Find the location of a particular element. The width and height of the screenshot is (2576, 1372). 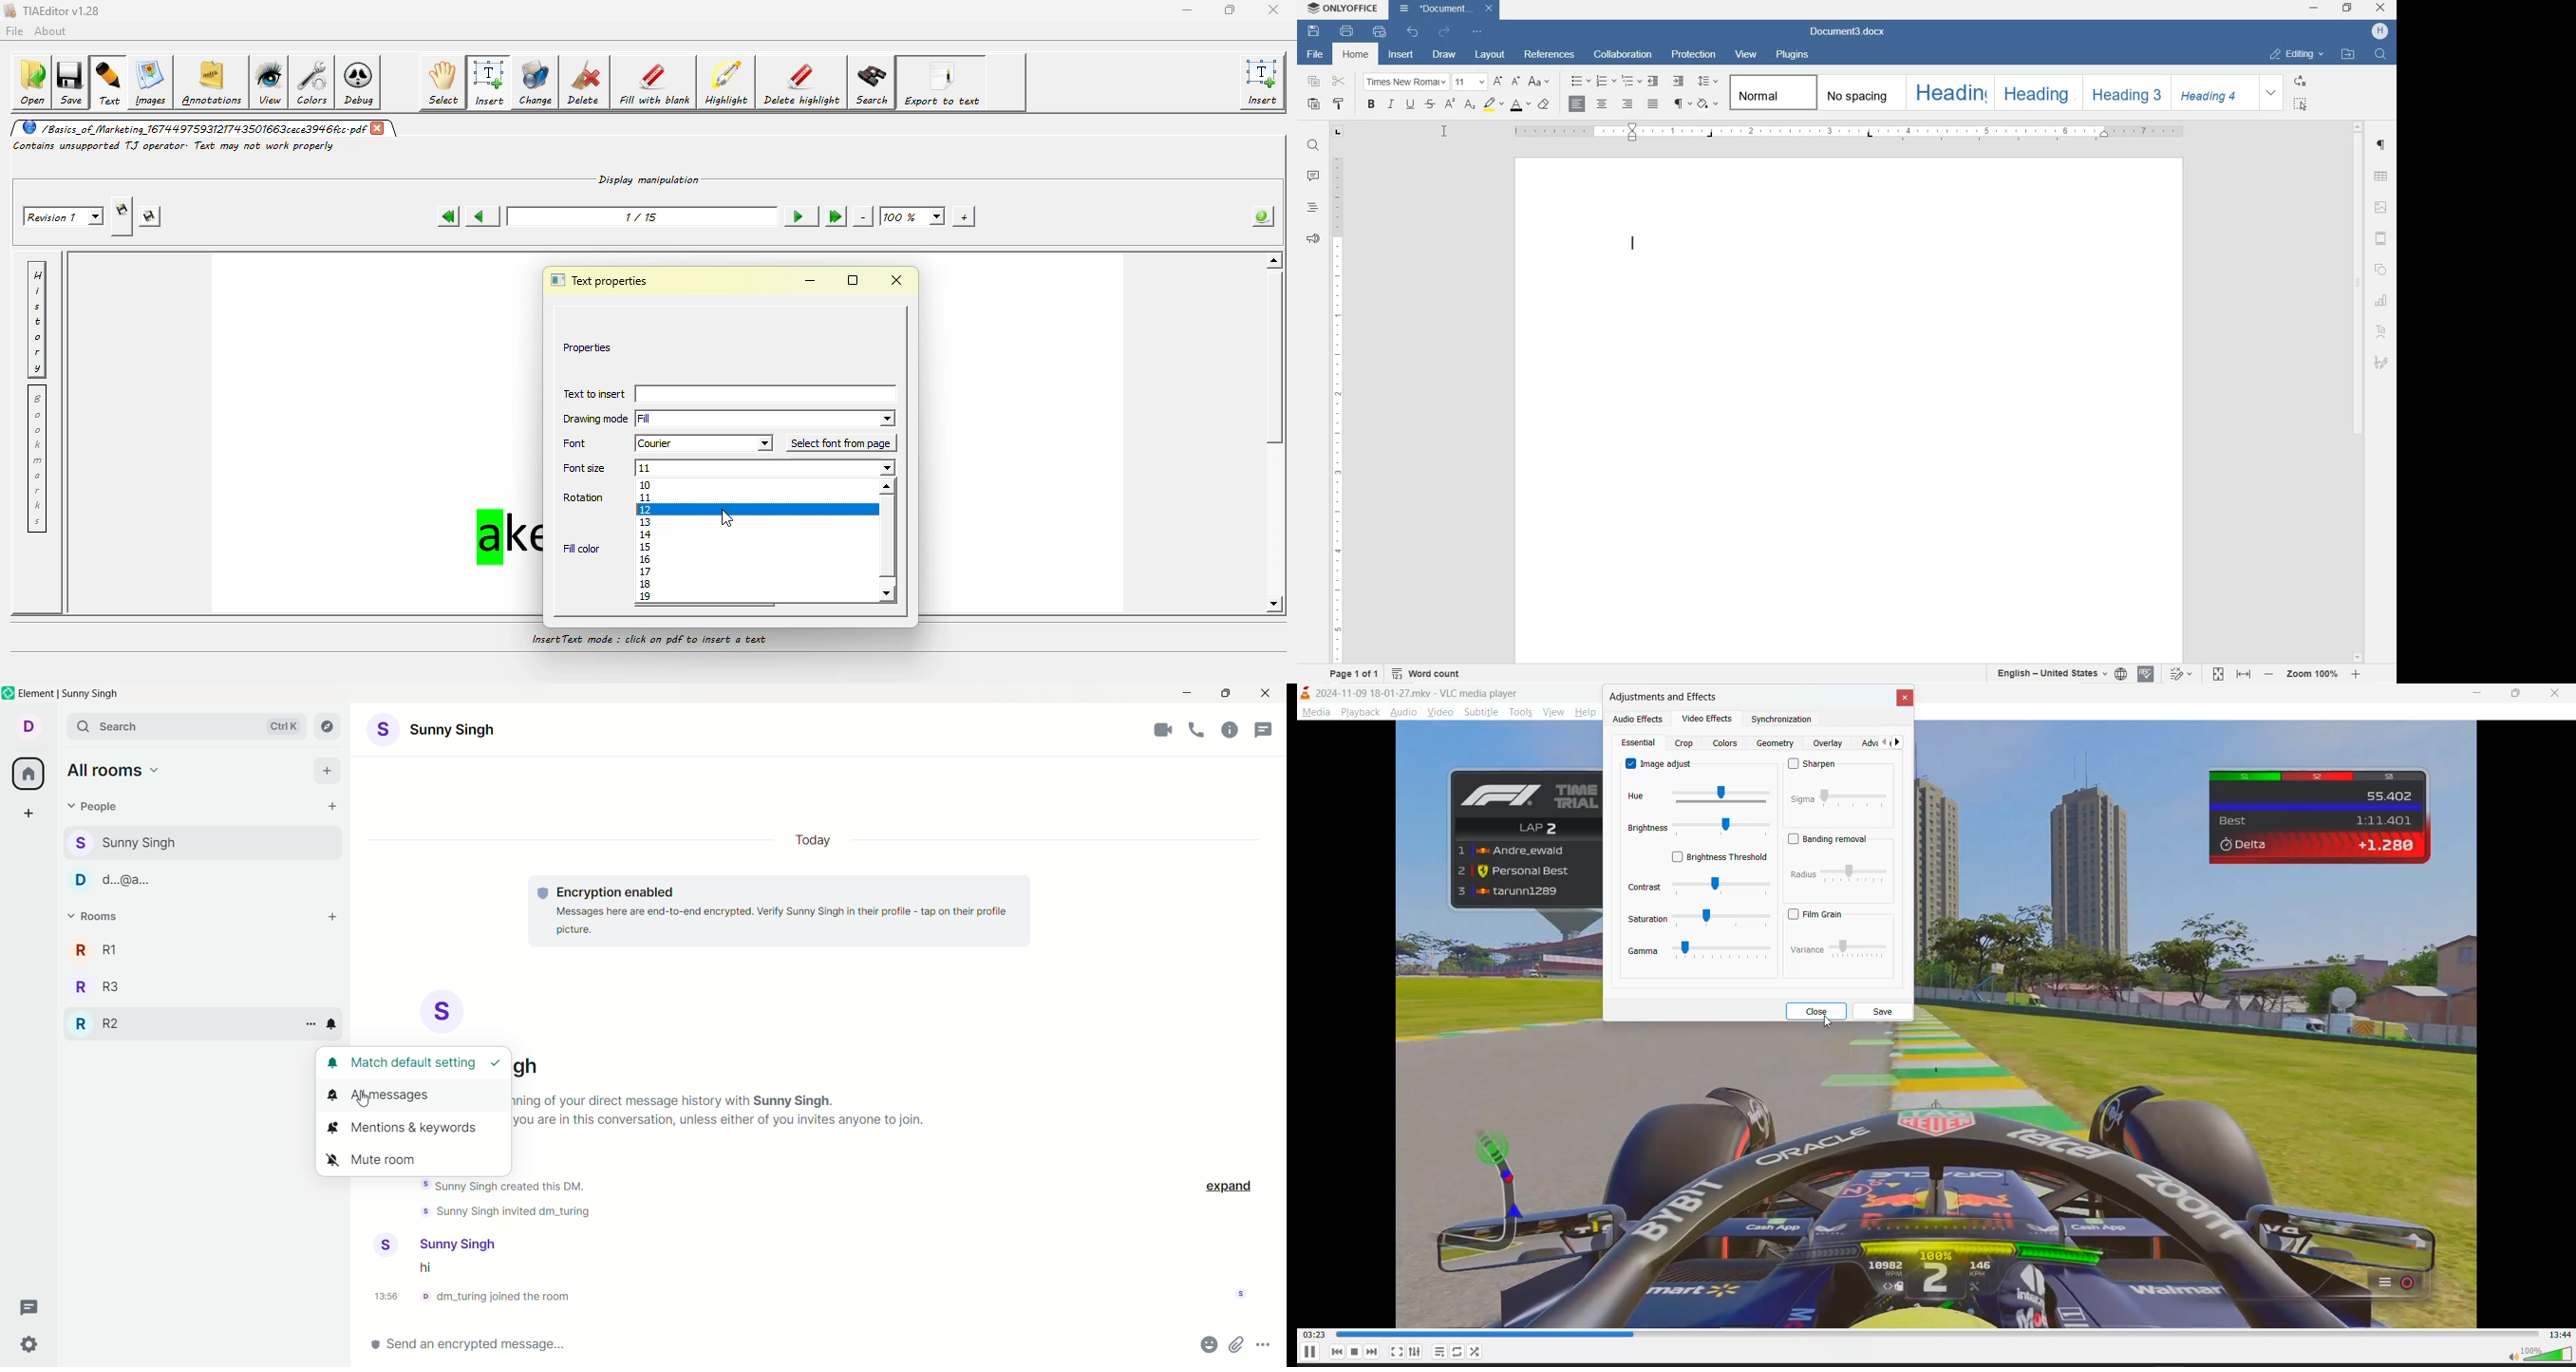

TEXT ART is located at coordinates (2382, 331).